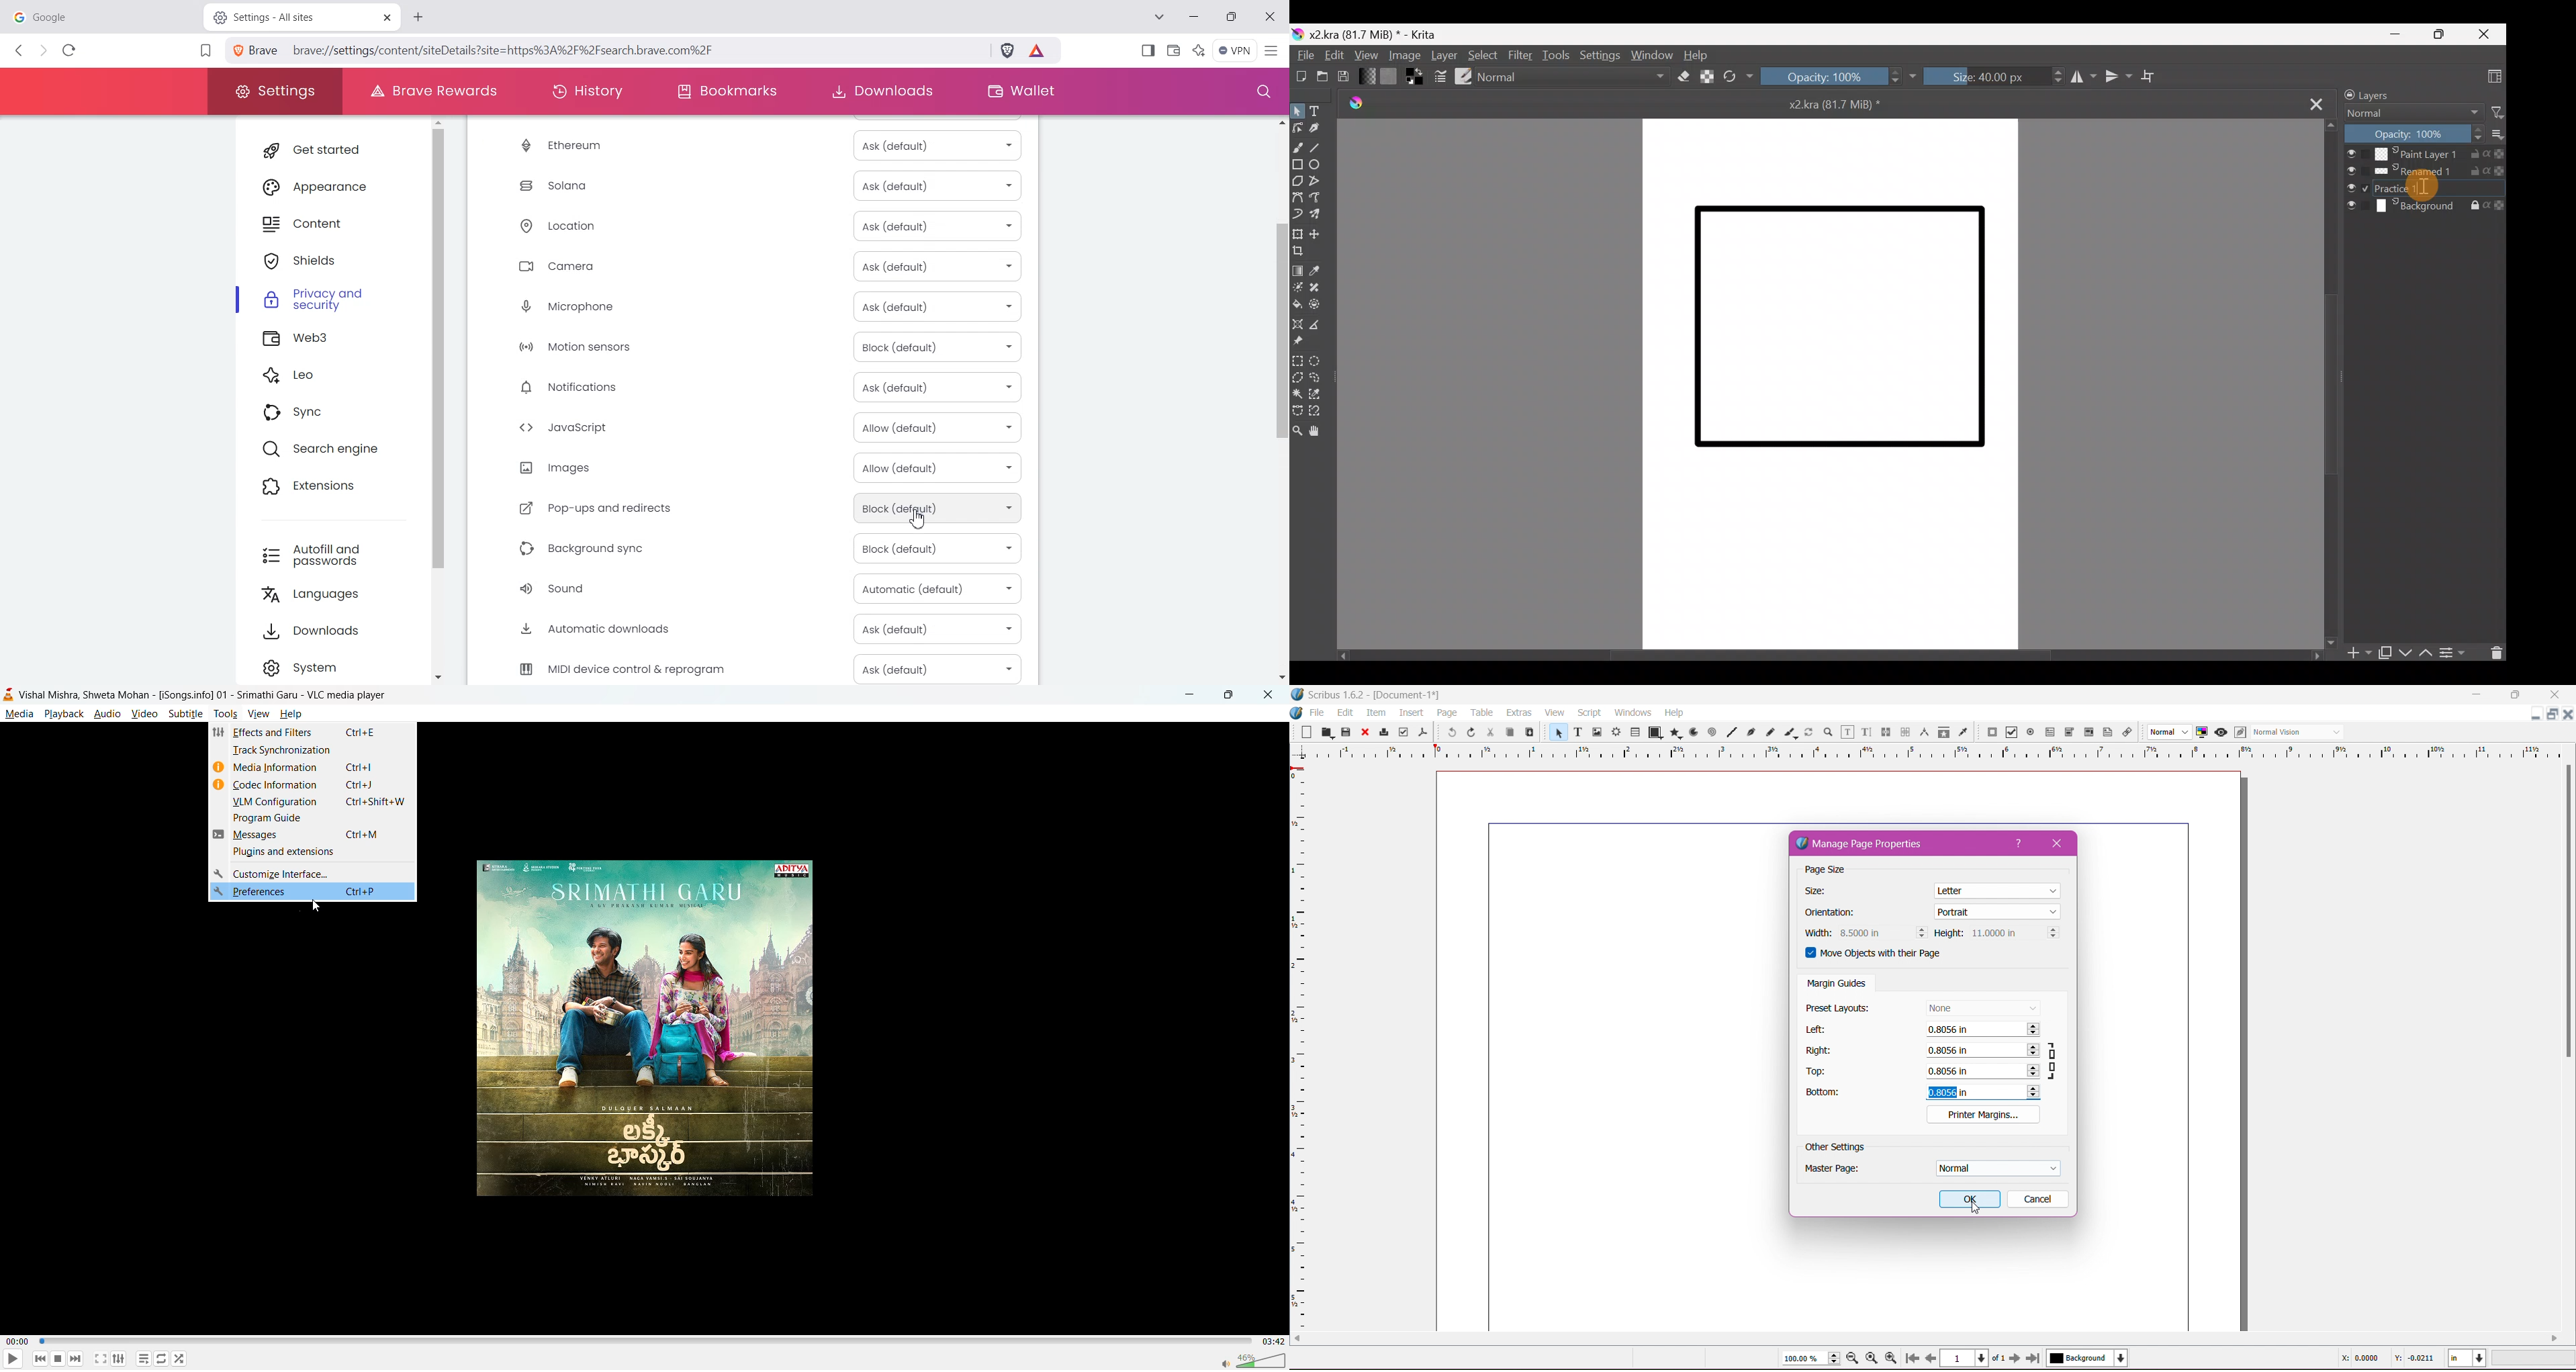 The height and width of the screenshot is (1372, 2576). What do you see at coordinates (2118, 72) in the screenshot?
I see `Vertical mirror tool` at bounding box center [2118, 72].